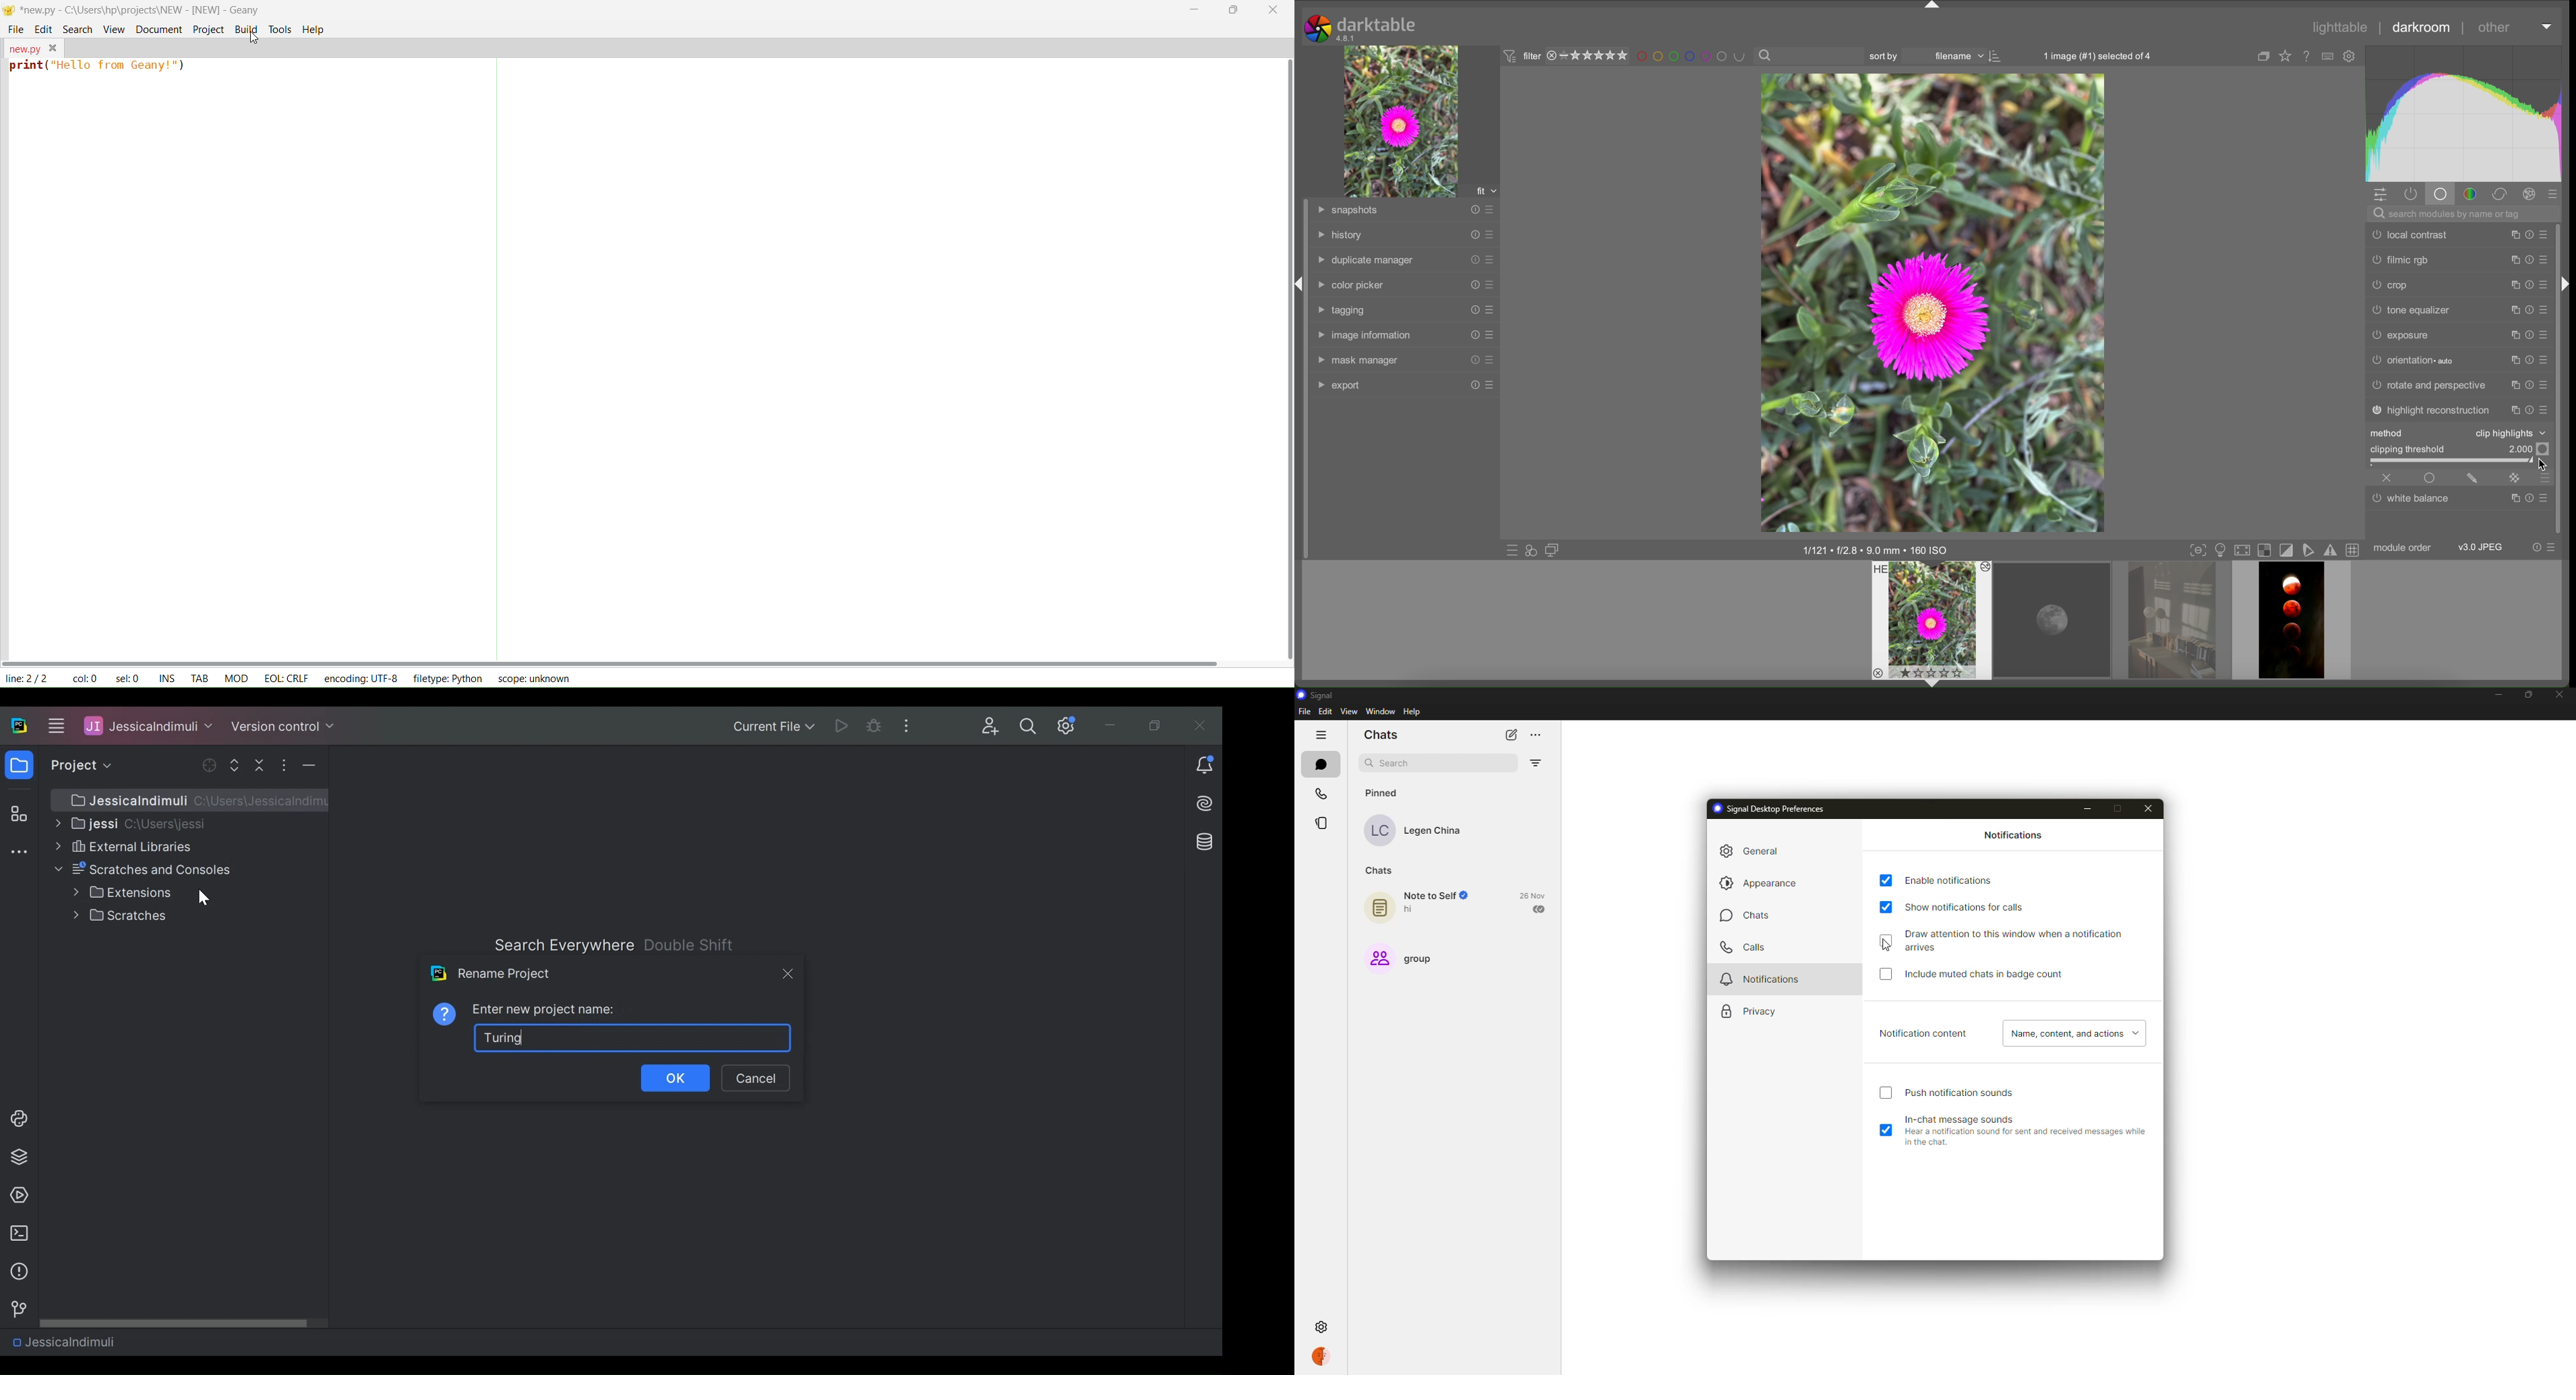  Describe the element at coordinates (202, 897) in the screenshot. I see `Cursor` at that location.